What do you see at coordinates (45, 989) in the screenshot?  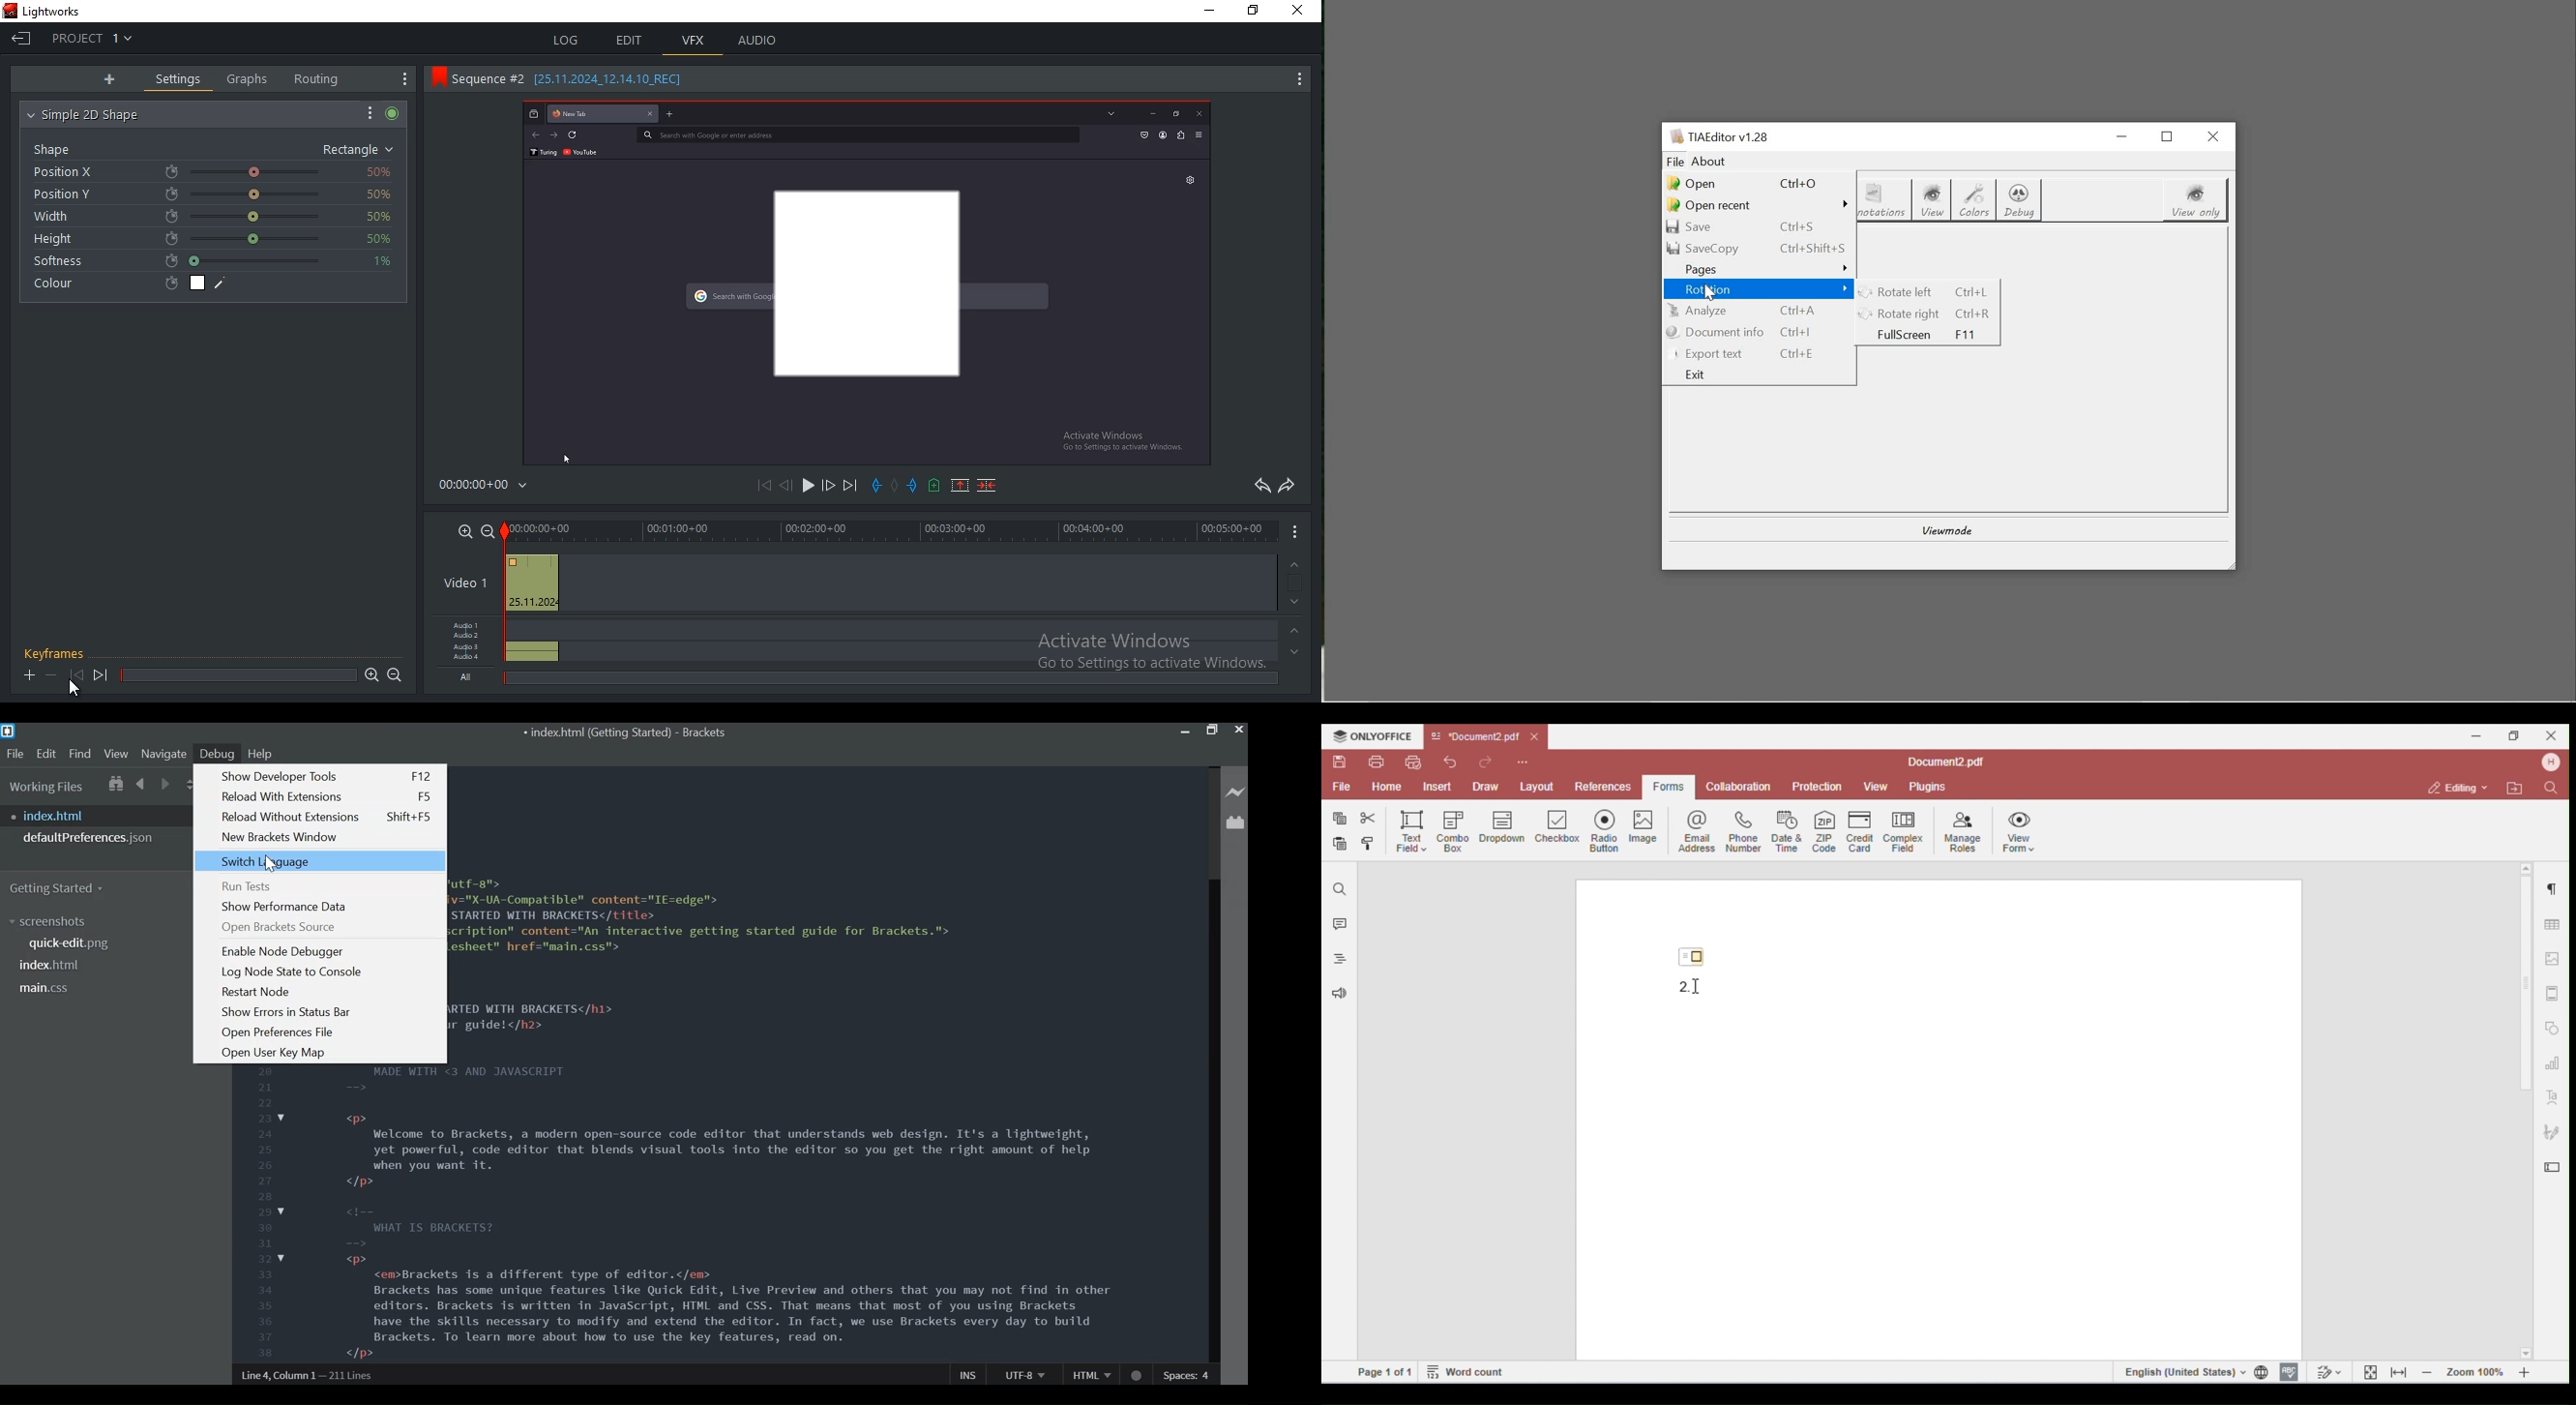 I see `main.css` at bounding box center [45, 989].